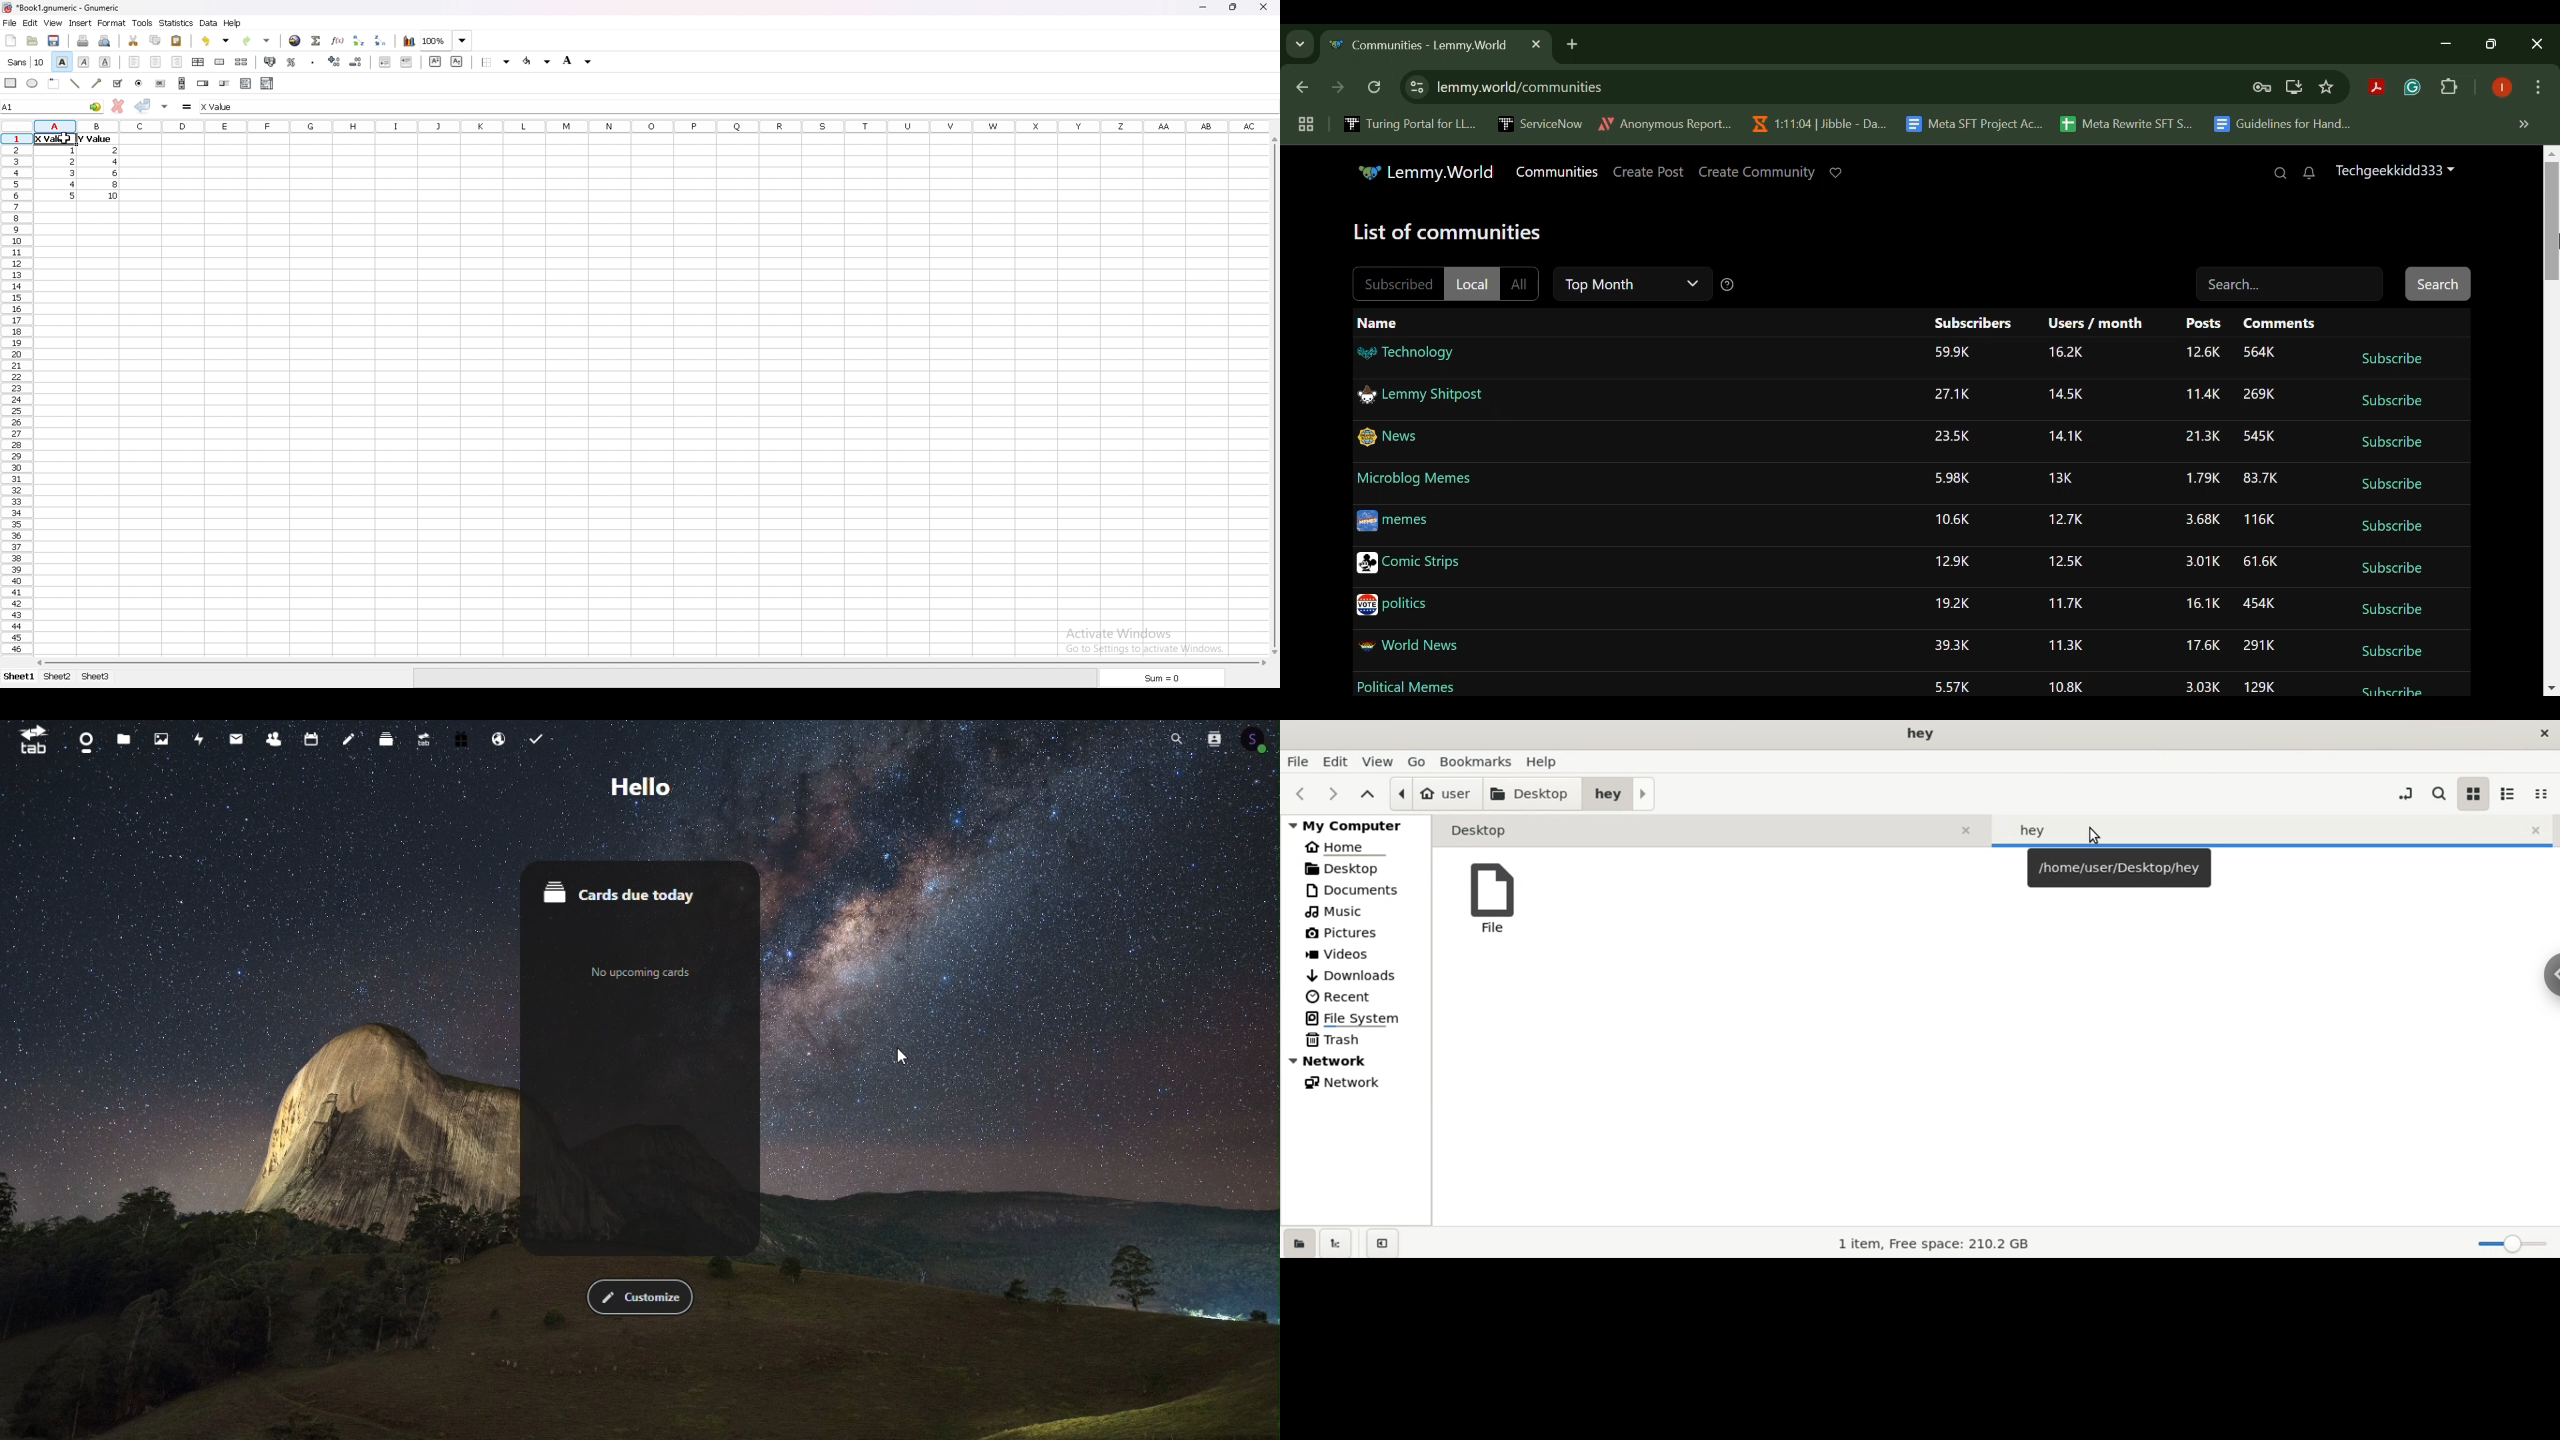 This screenshot has height=1456, width=2576. I want to click on cancel change, so click(119, 106).